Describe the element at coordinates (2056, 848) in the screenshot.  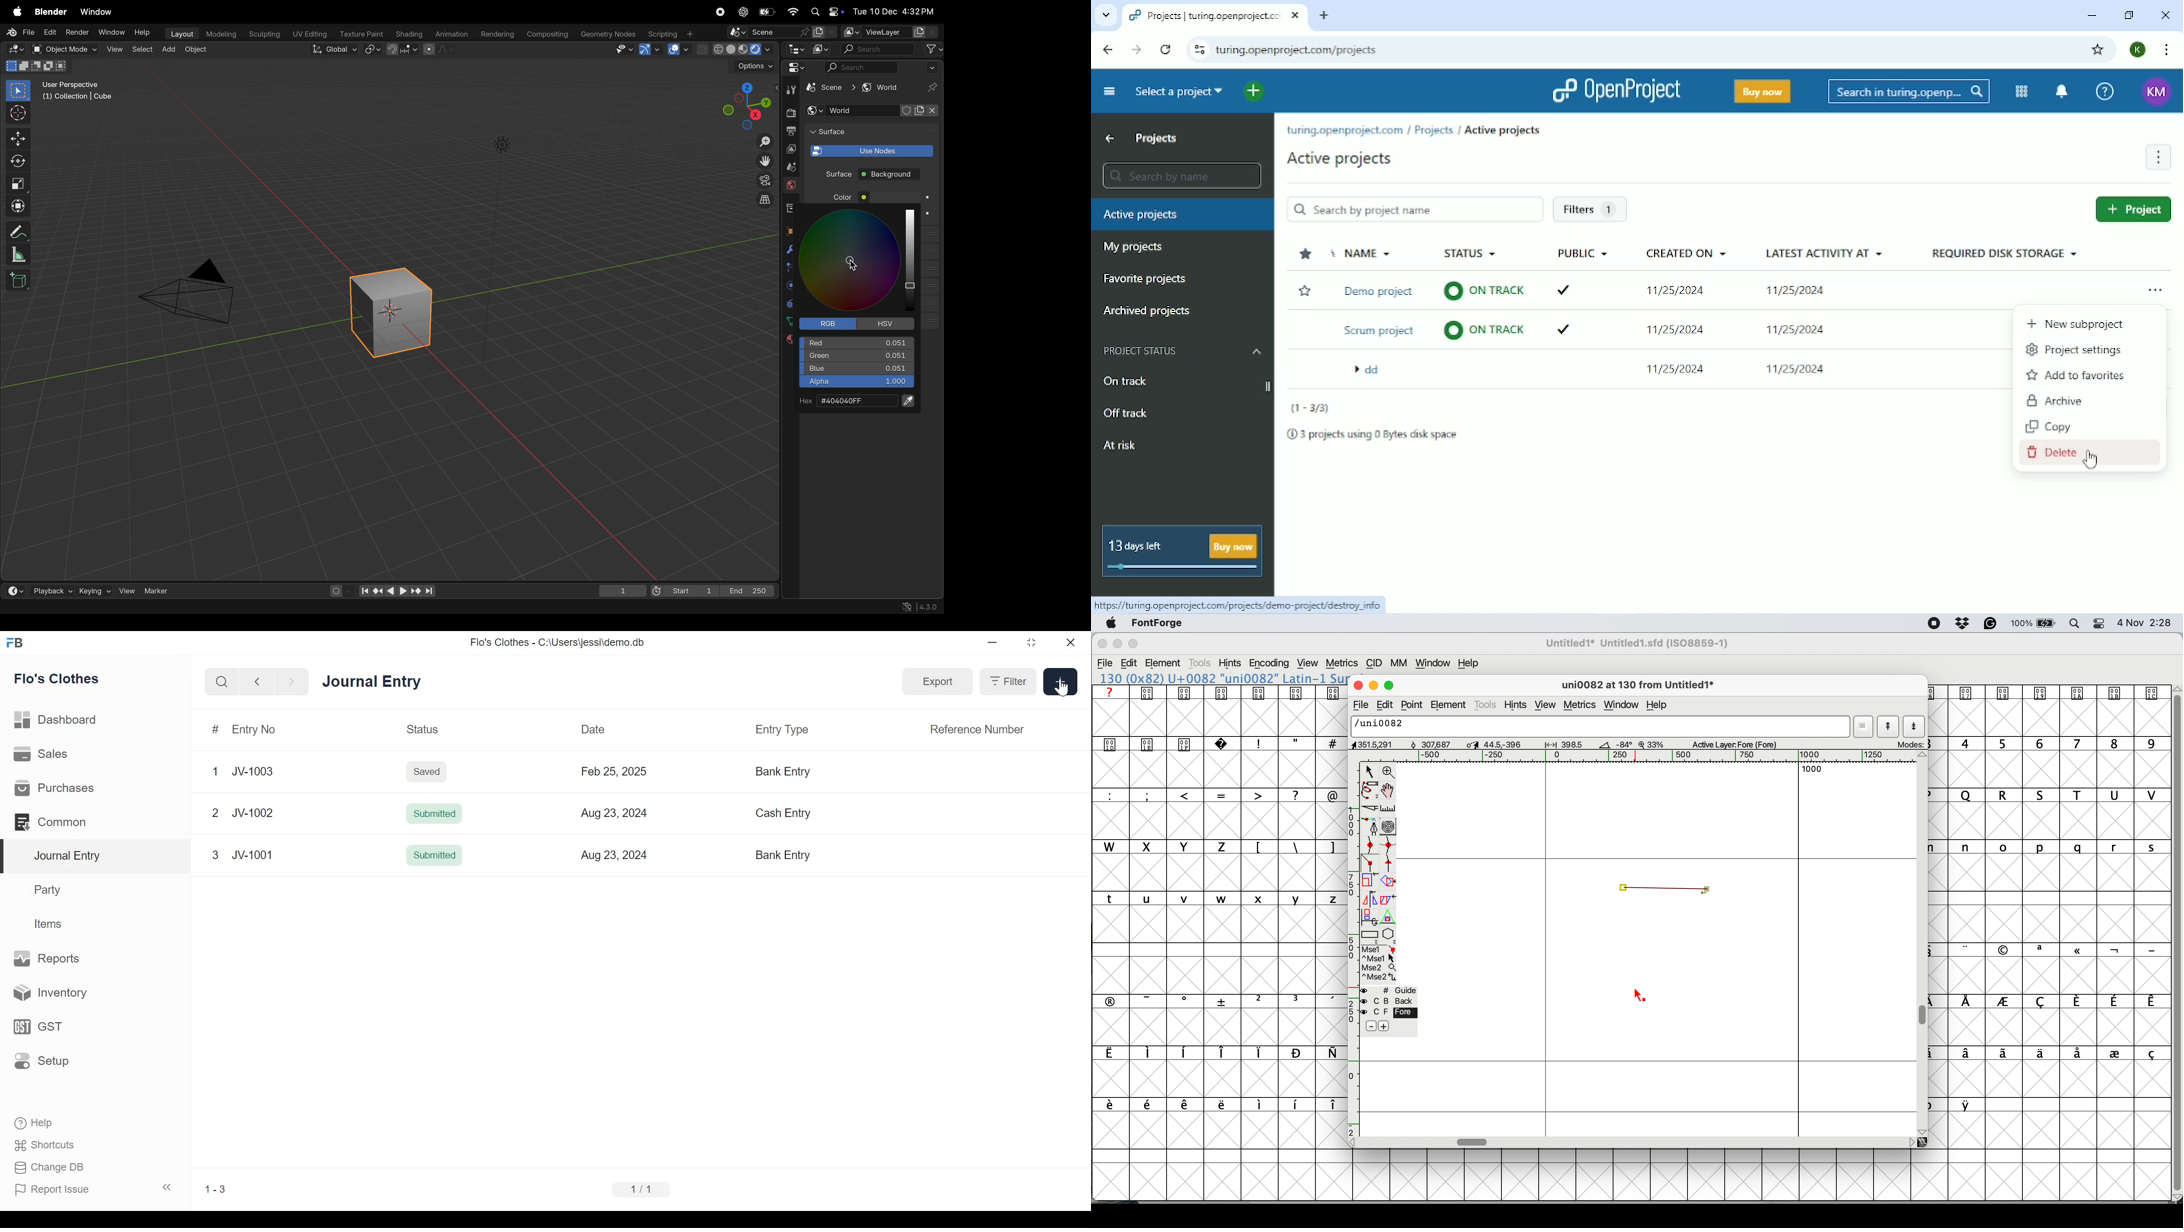
I see `lowercase letters` at that location.